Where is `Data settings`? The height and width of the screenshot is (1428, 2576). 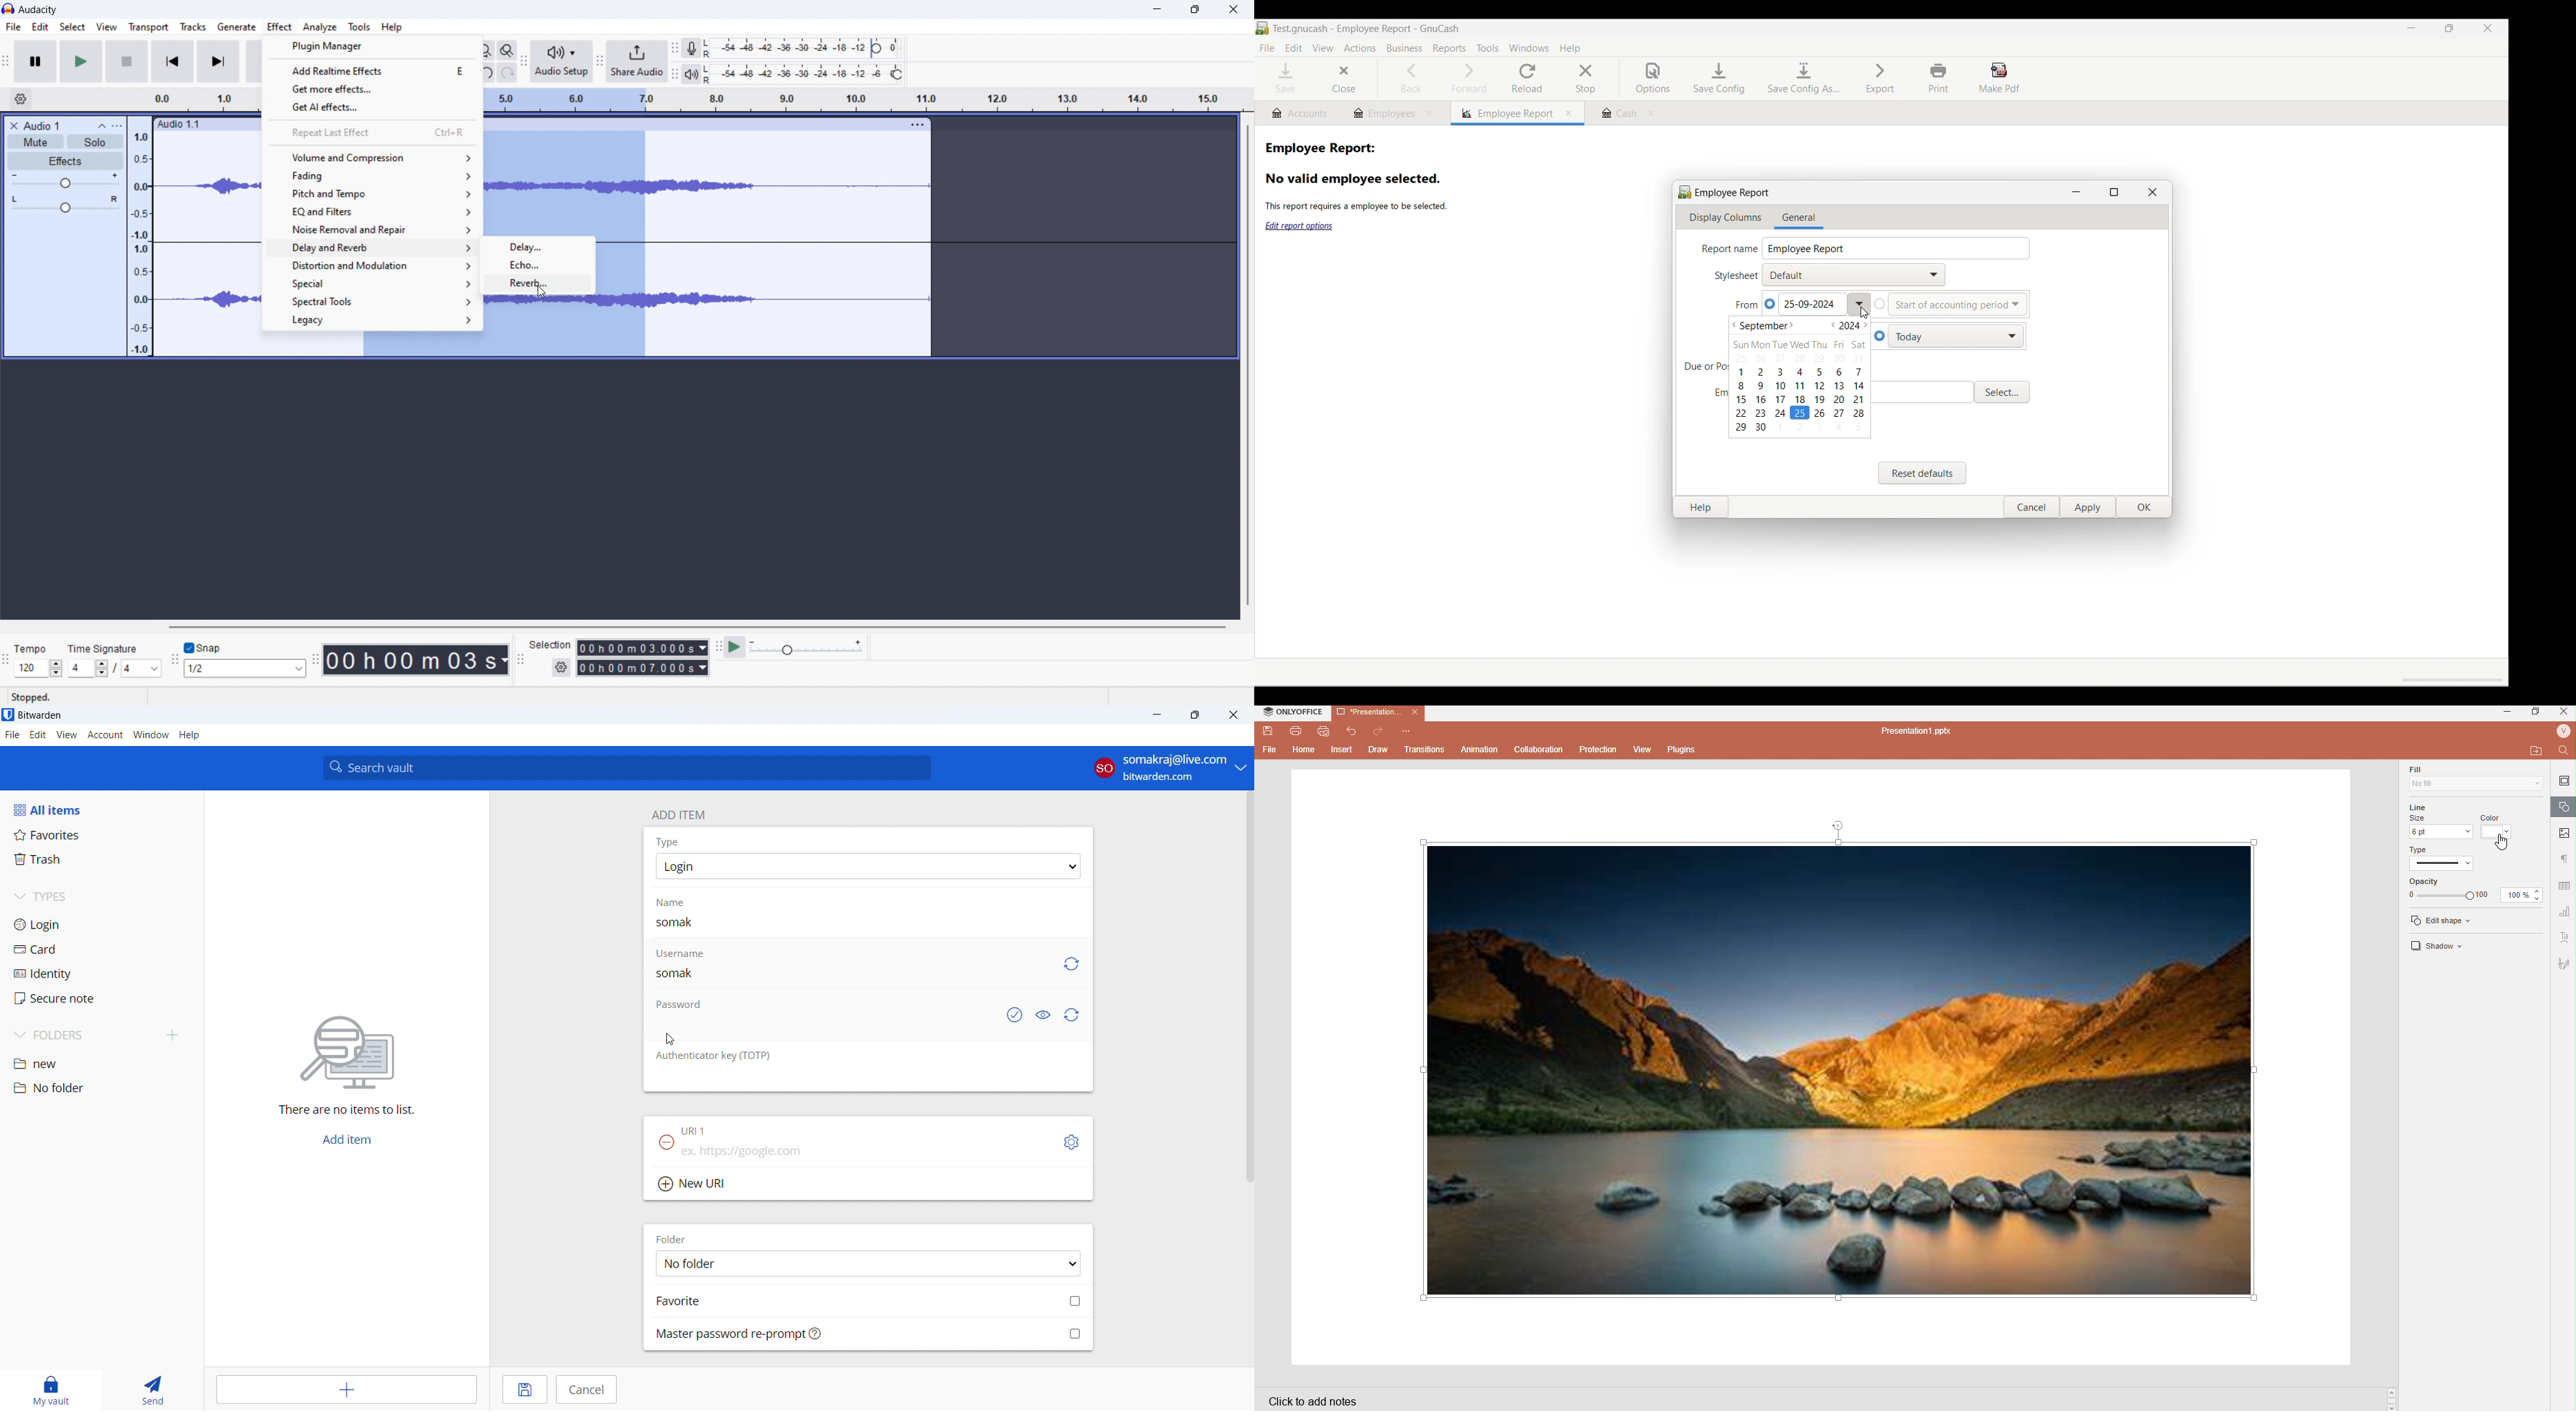
Data settings is located at coordinates (2565, 886).